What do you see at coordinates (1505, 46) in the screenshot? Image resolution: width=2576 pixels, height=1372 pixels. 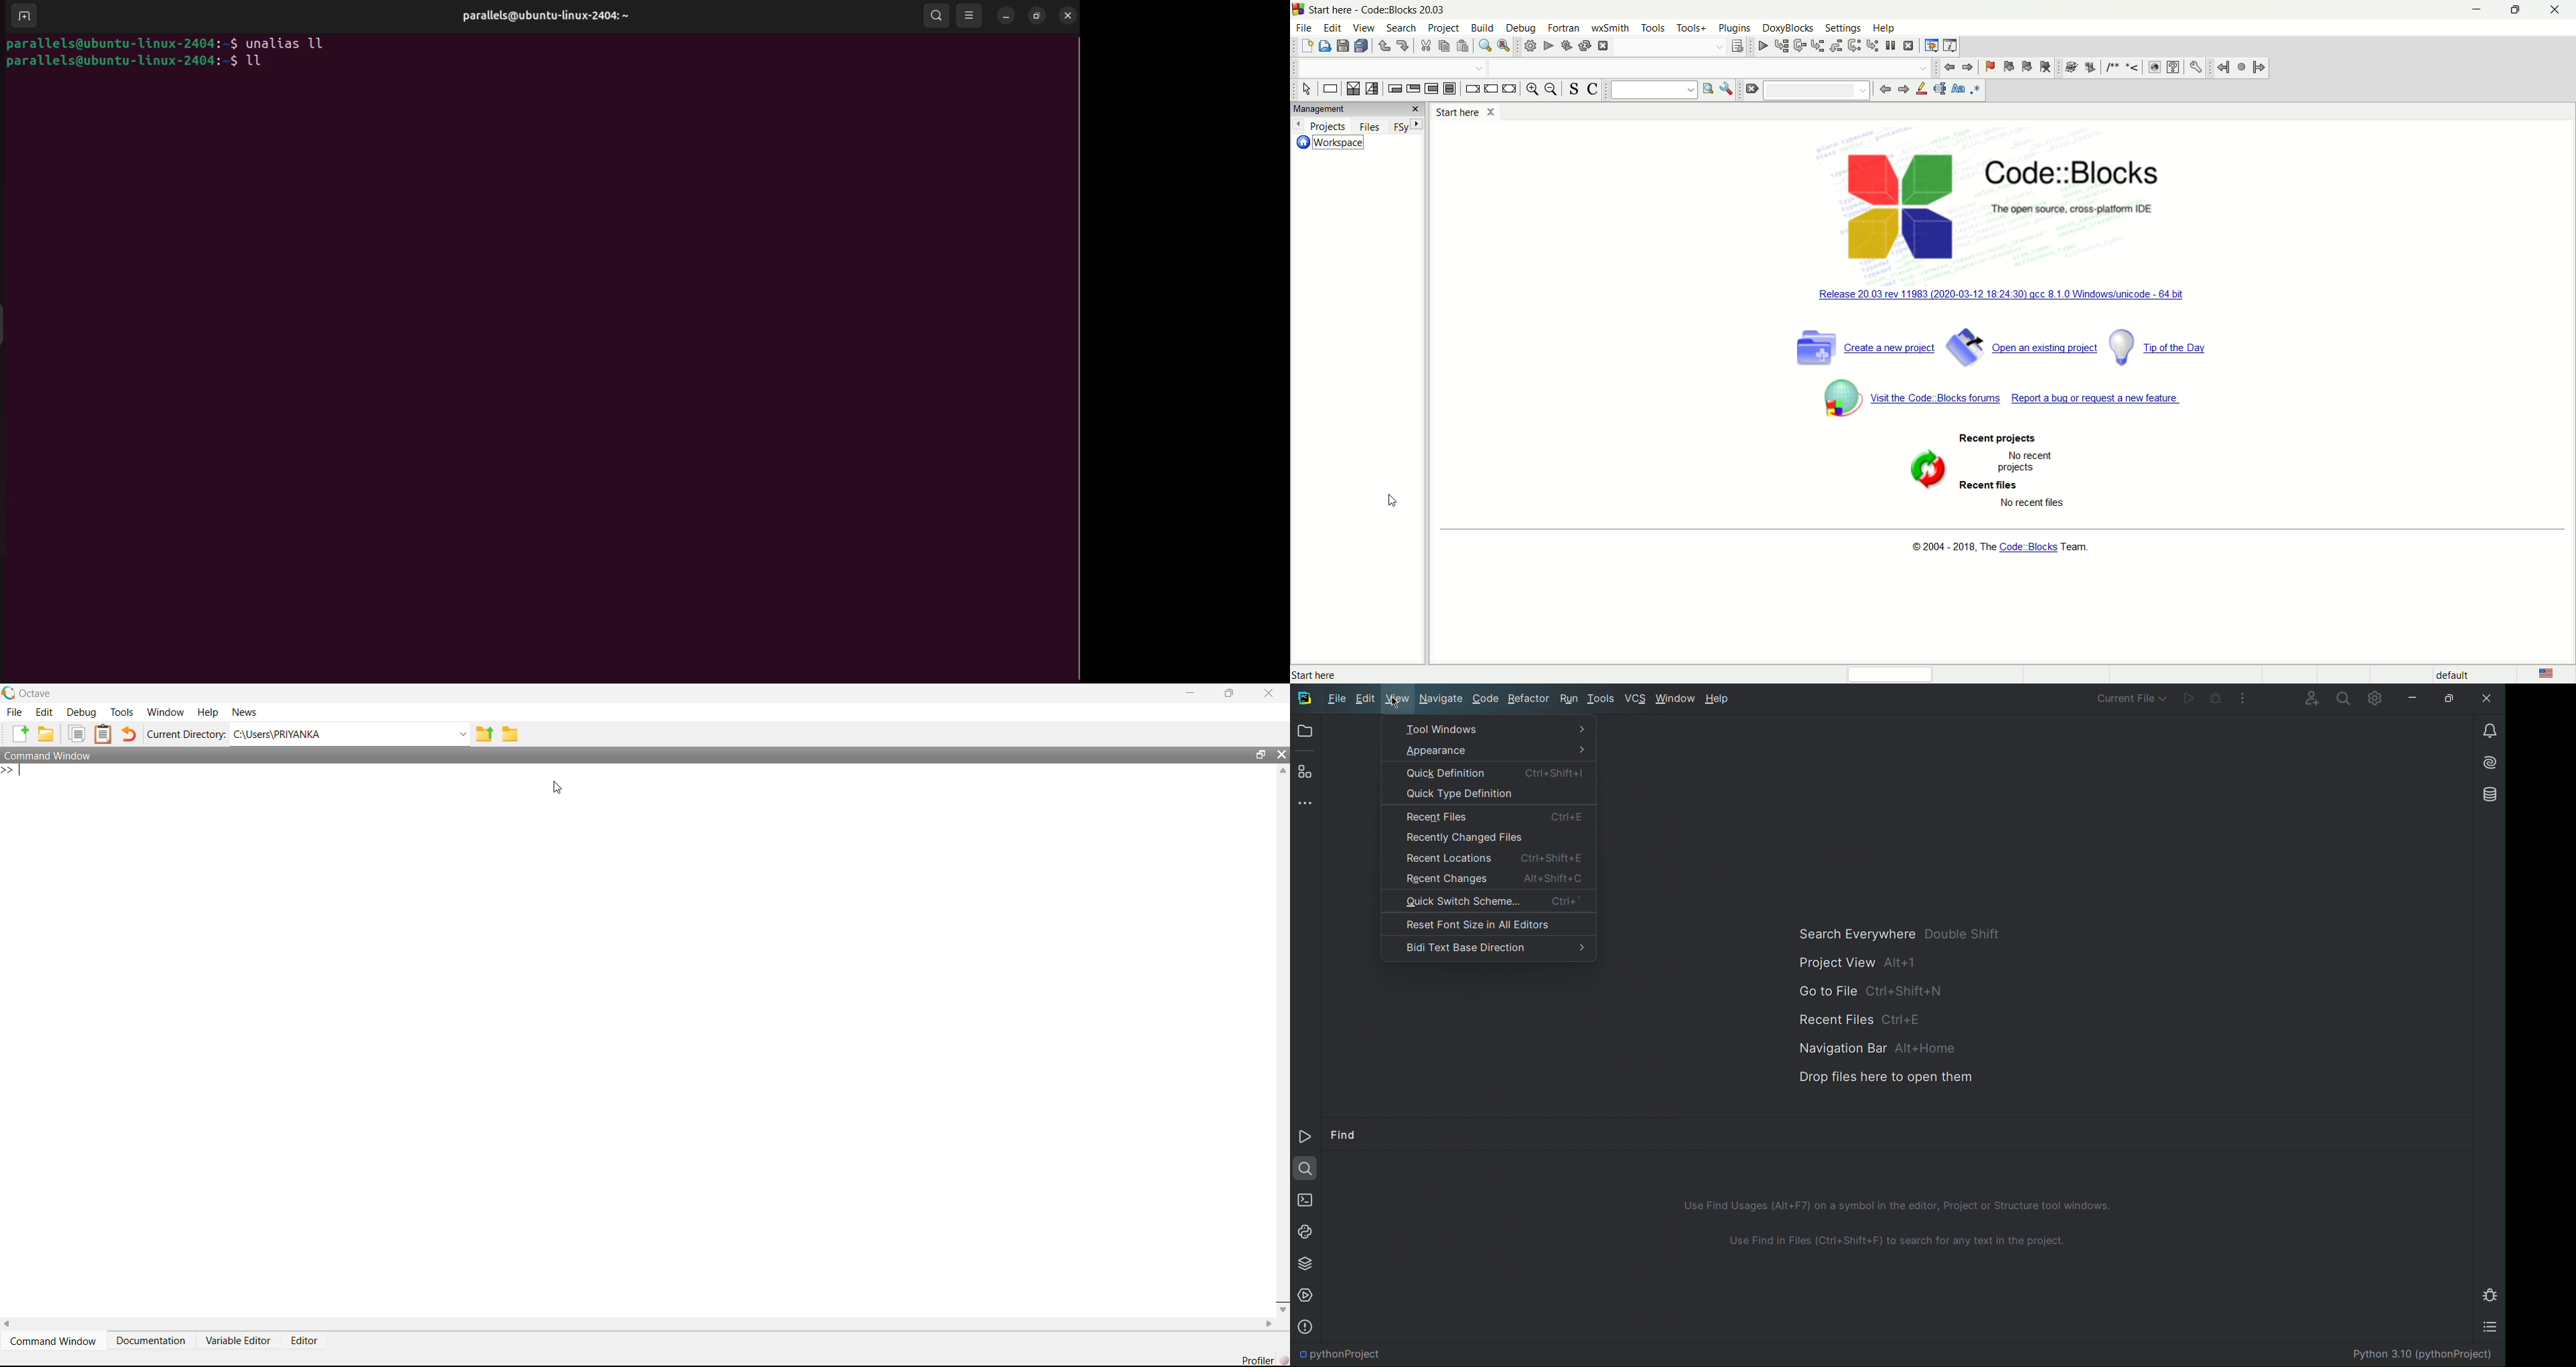 I see `replace` at bounding box center [1505, 46].